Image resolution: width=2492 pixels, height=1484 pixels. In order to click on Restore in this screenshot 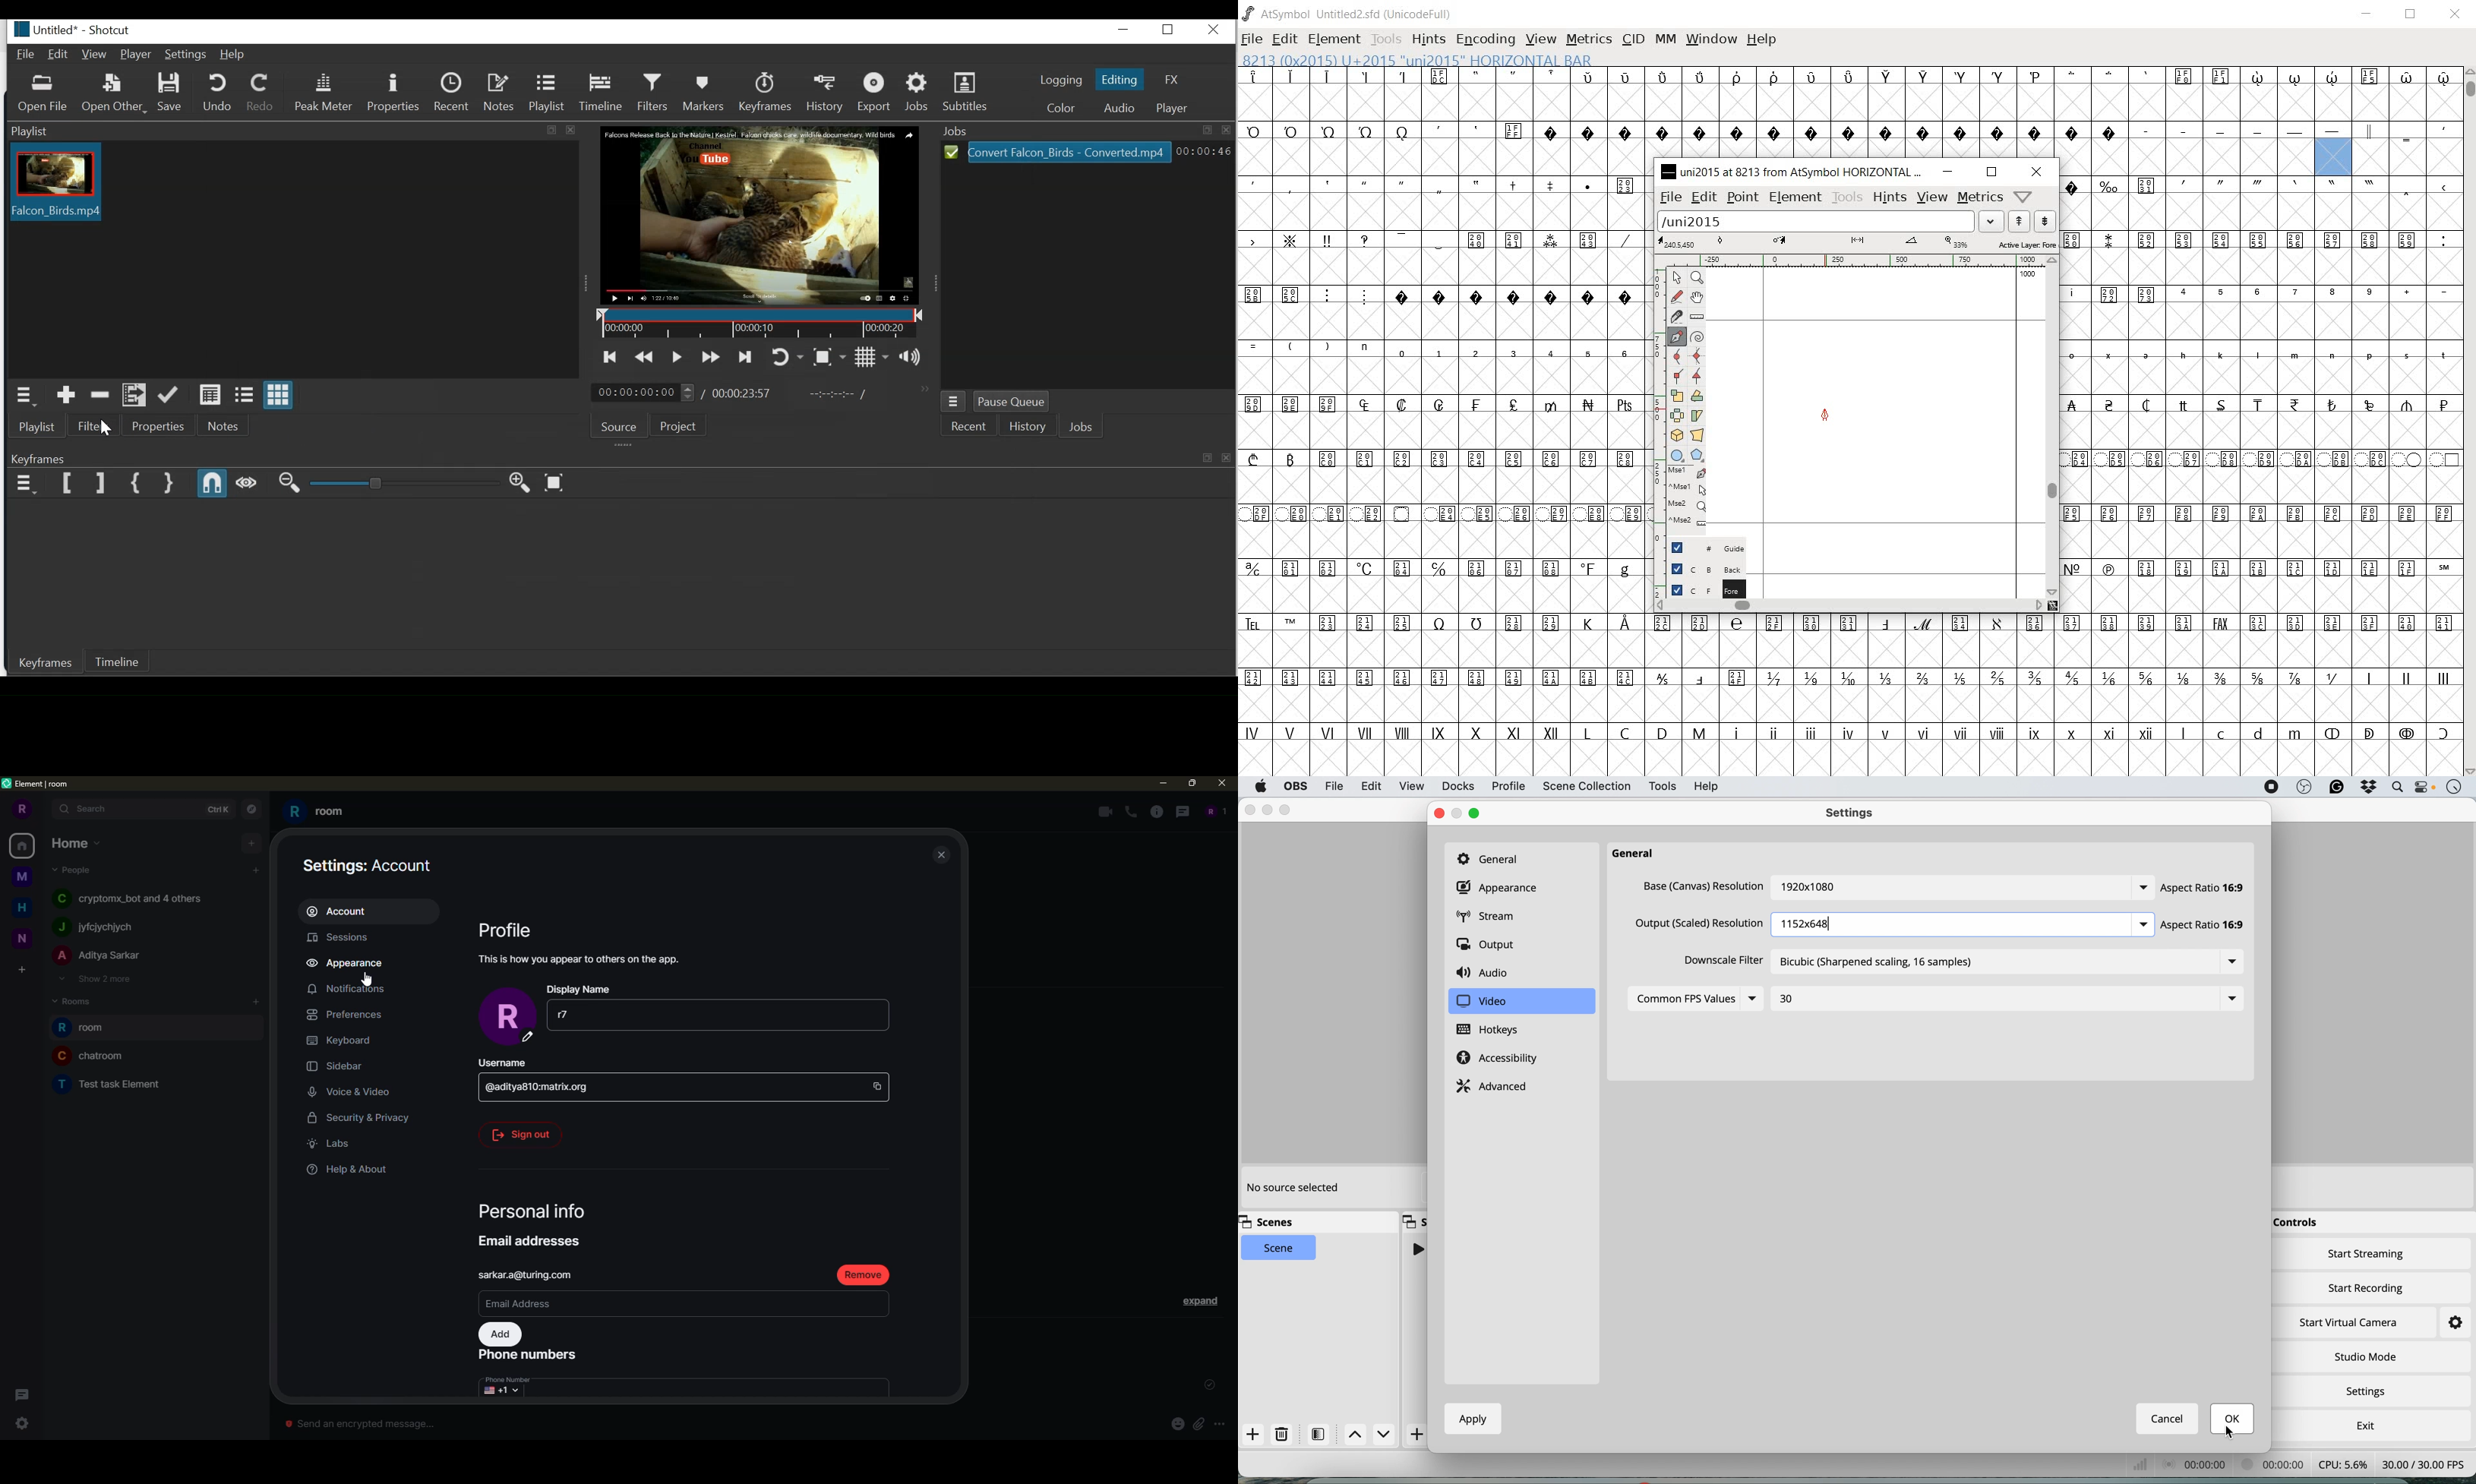, I will do `click(1171, 30)`.